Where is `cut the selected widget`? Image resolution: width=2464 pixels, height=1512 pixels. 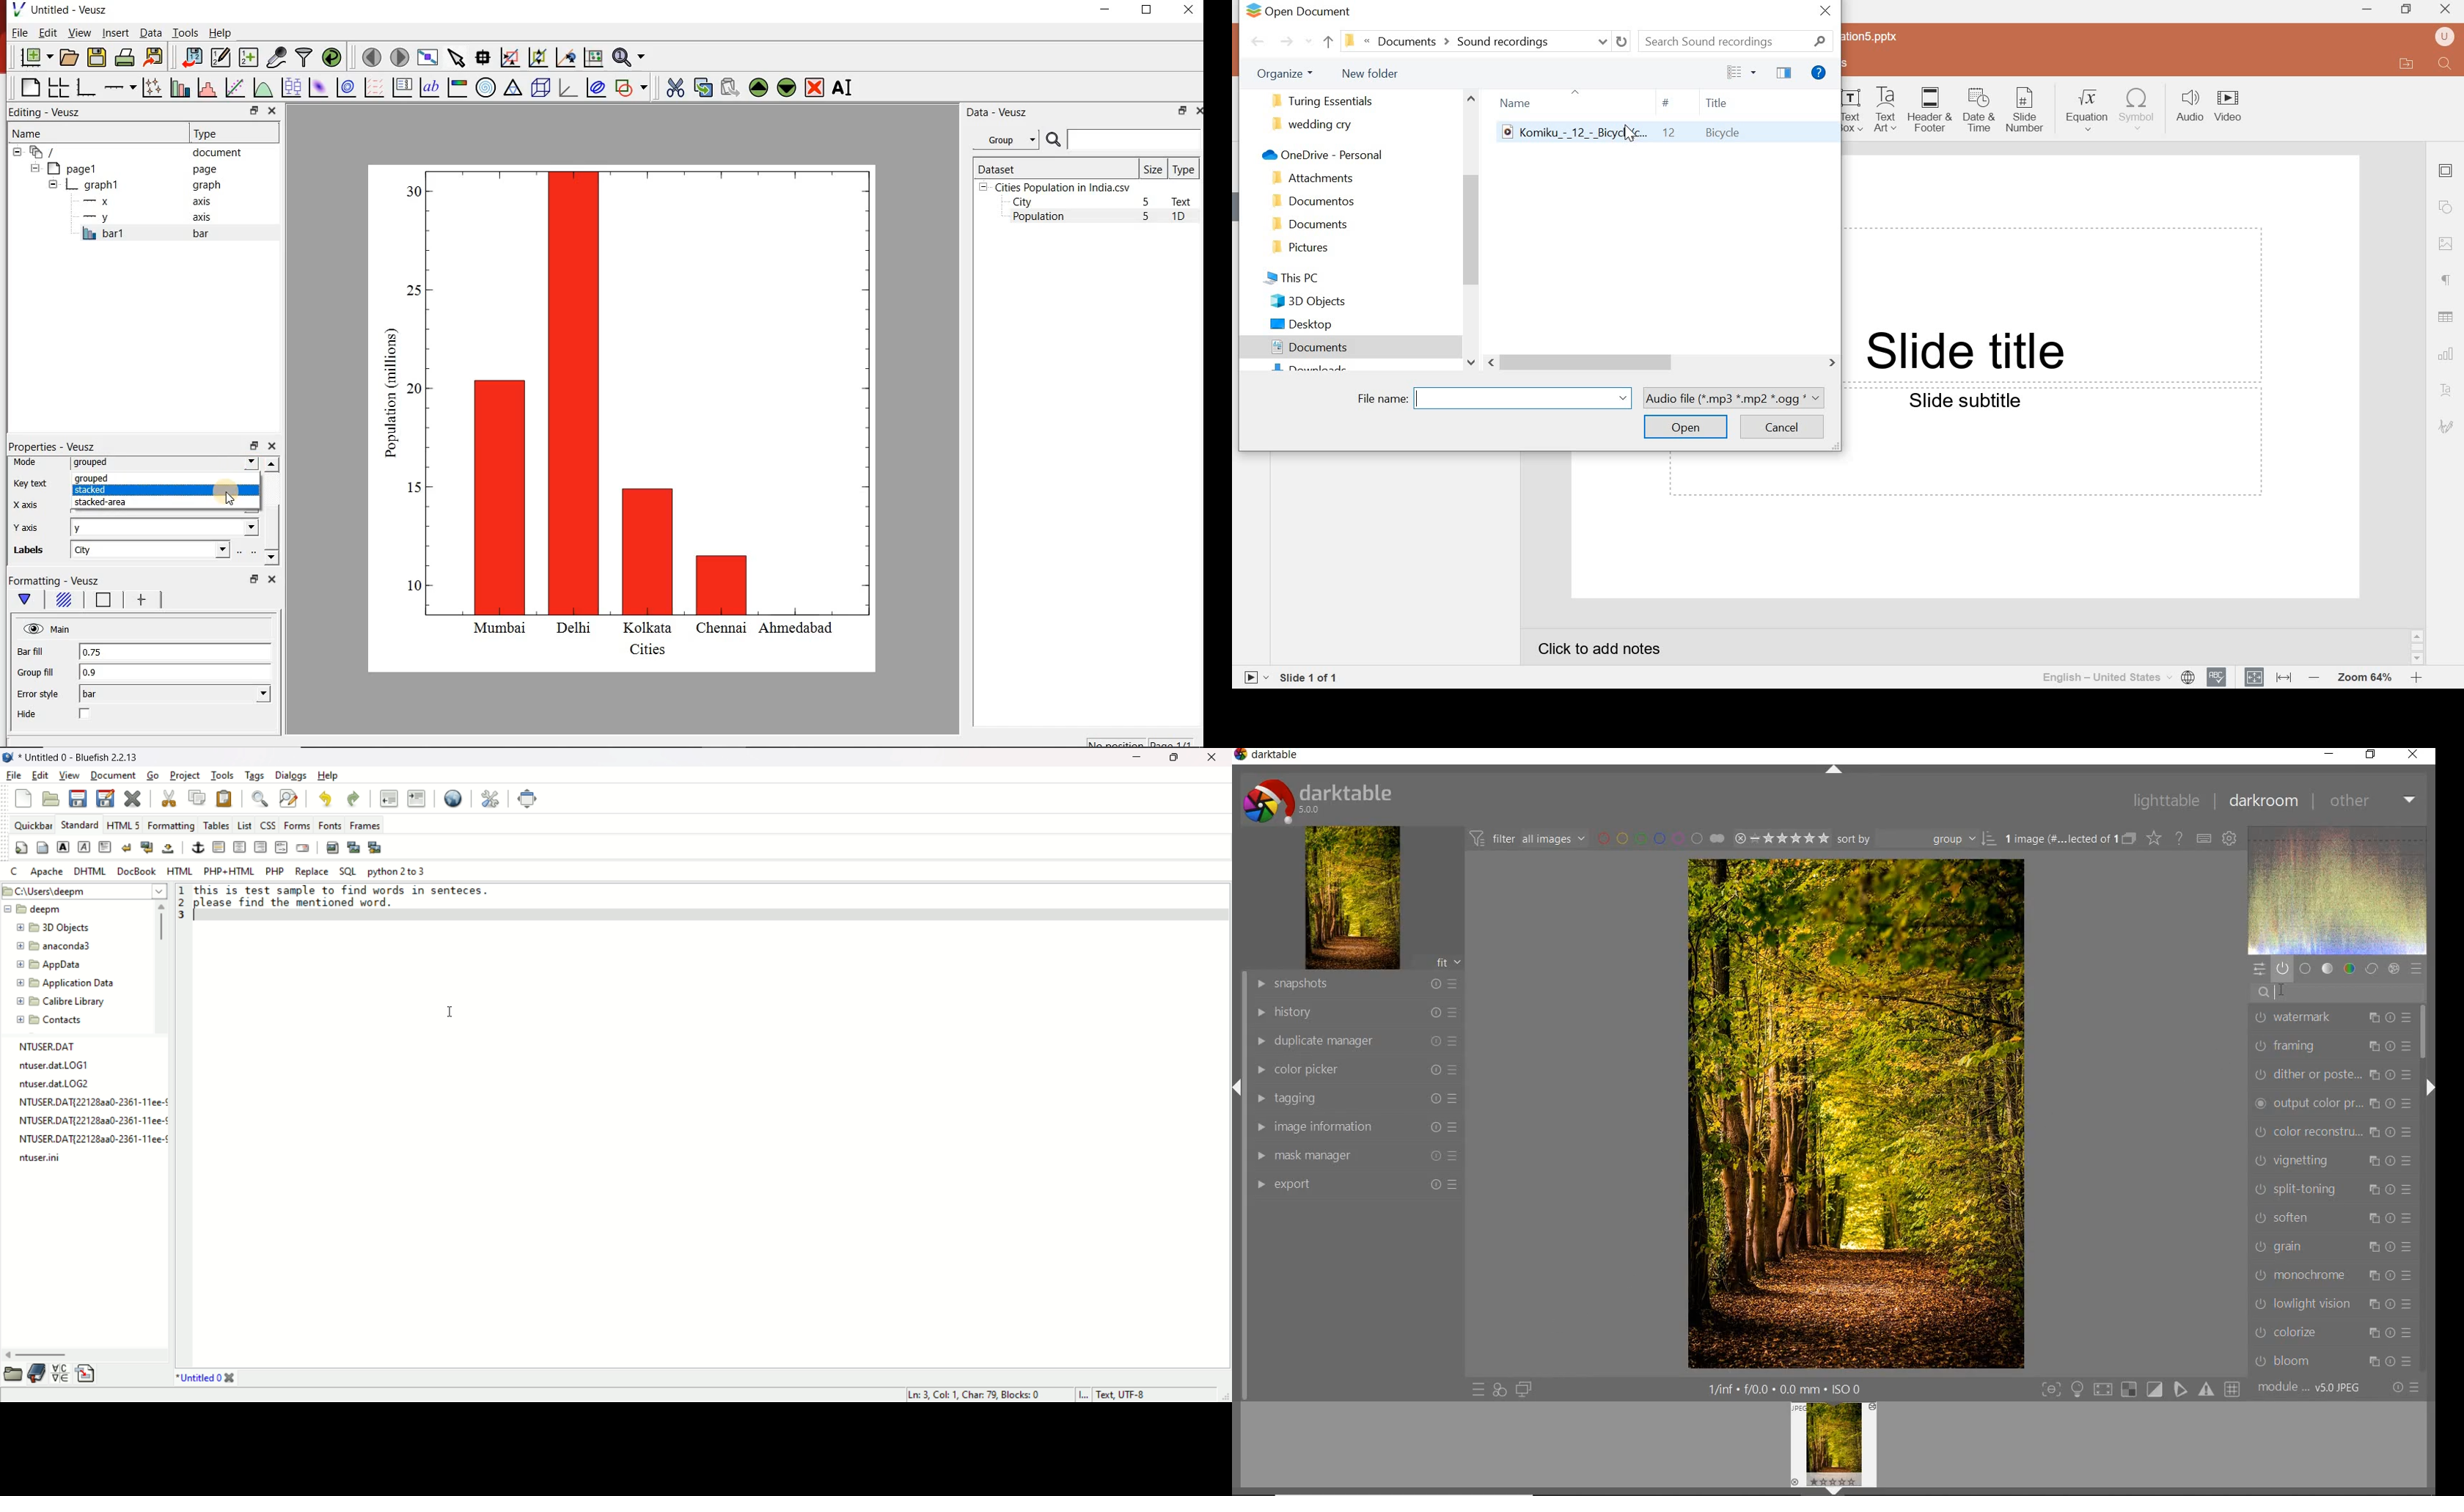
cut the selected widget is located at coordinates (673, 87).